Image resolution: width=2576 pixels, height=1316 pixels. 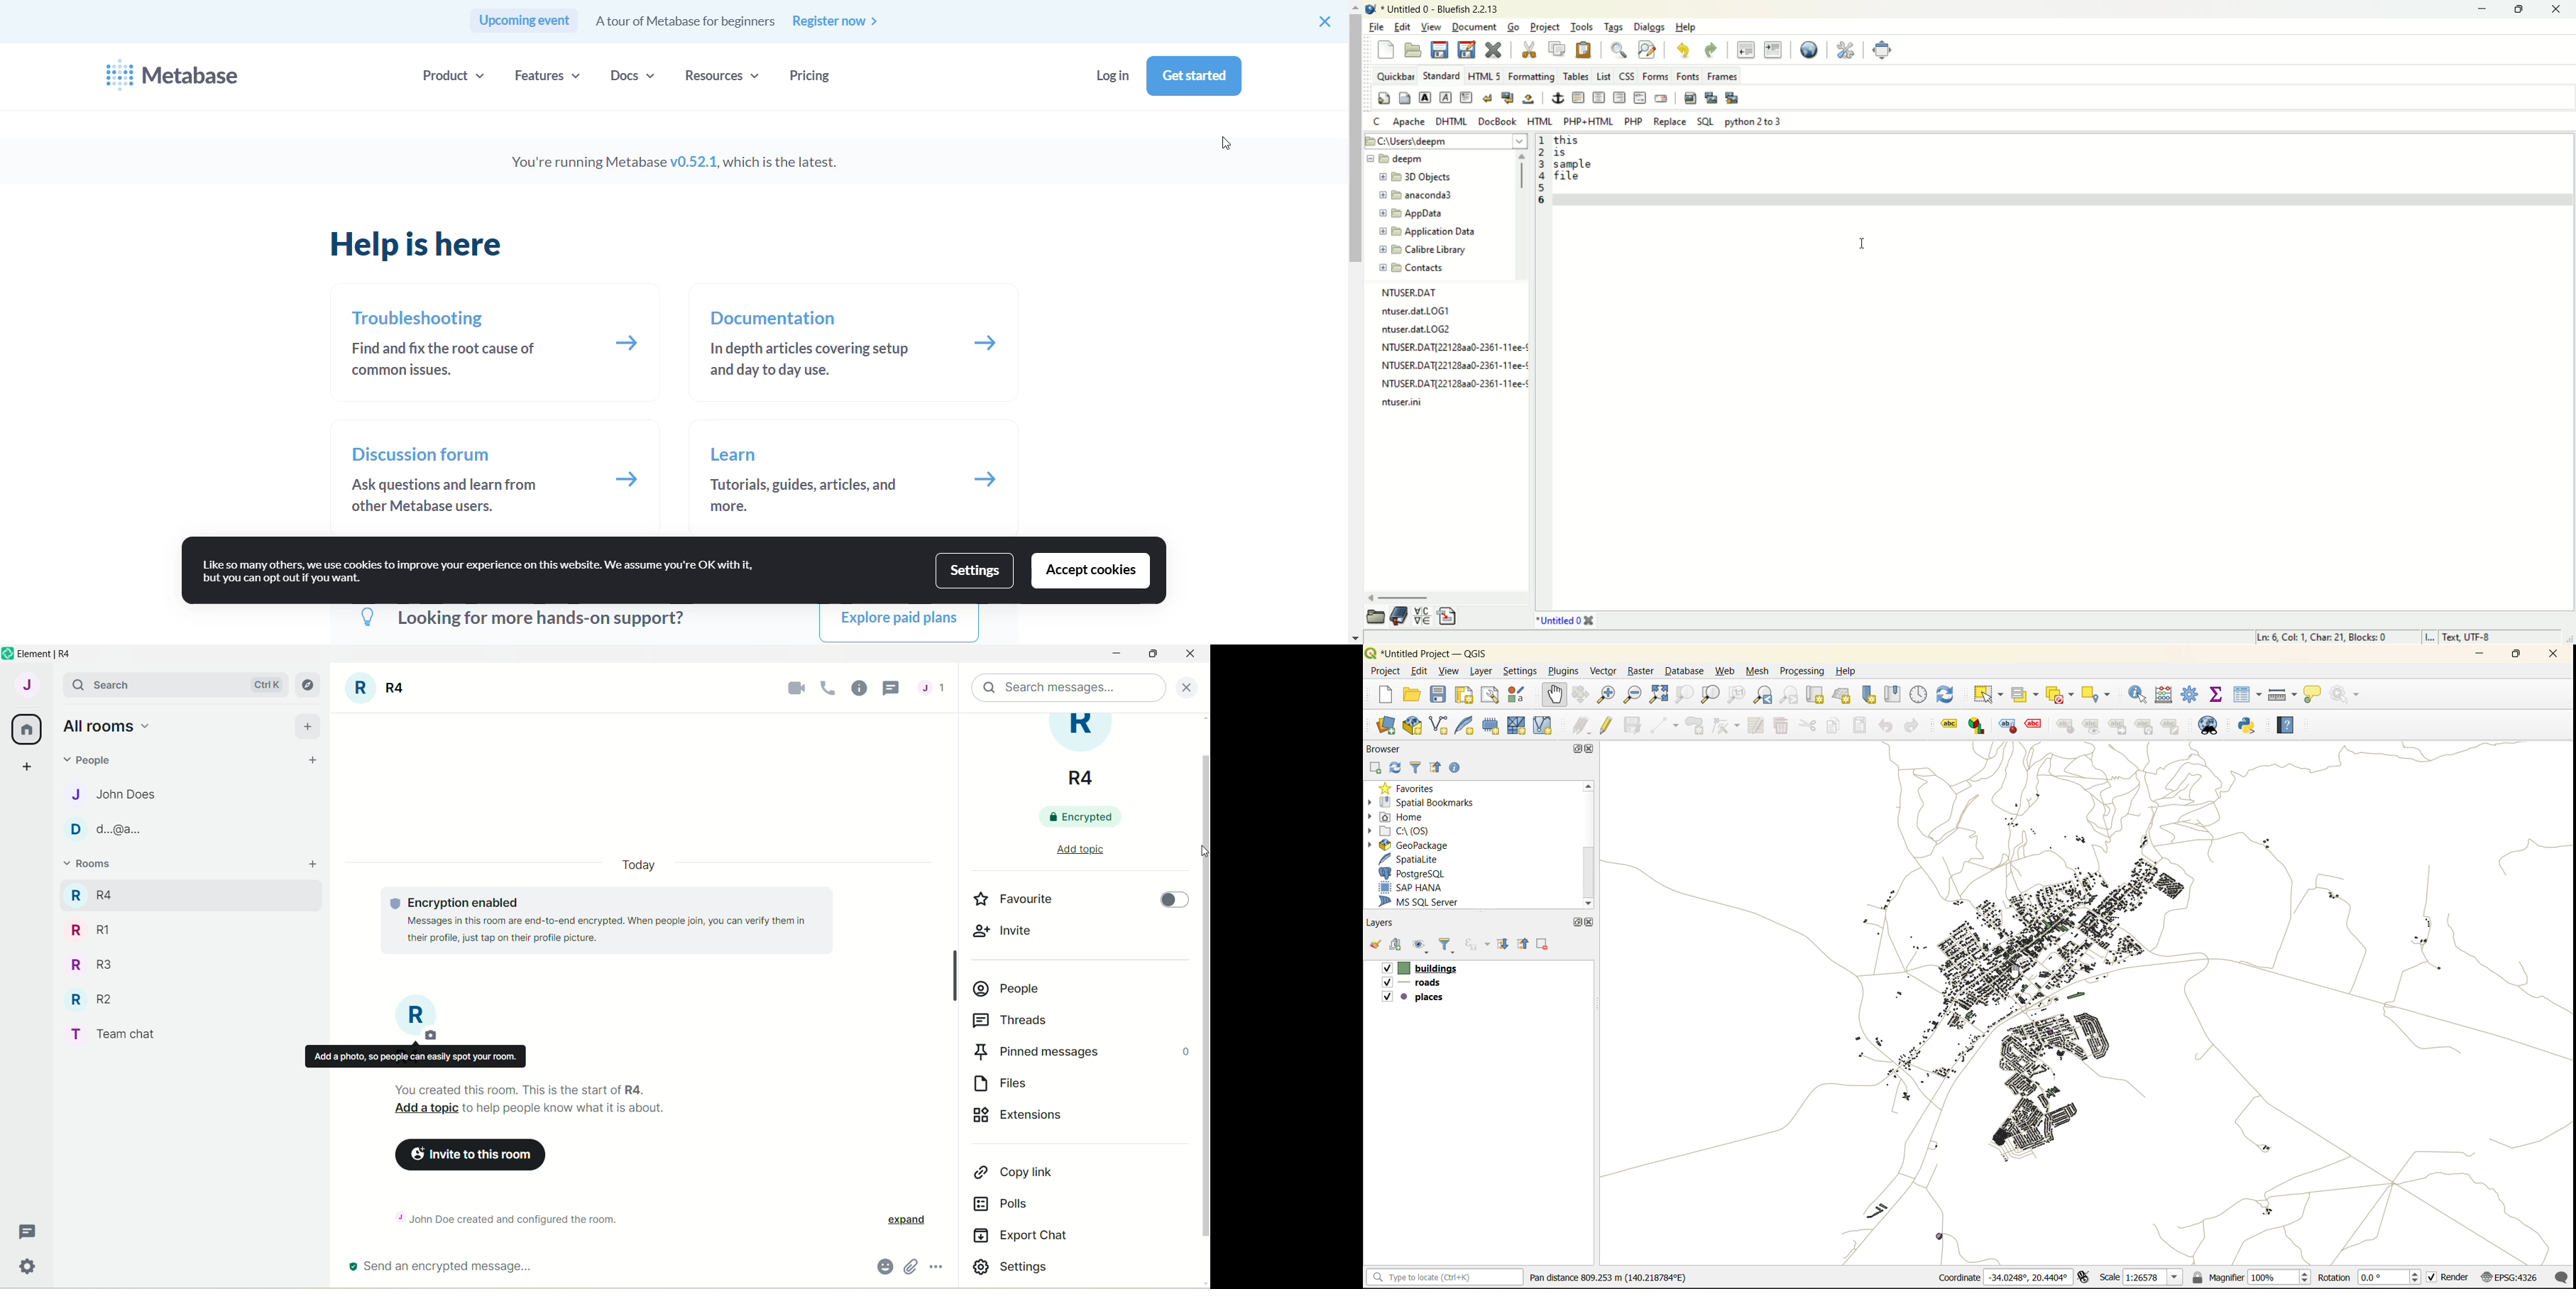 I want to click on tutorials, guides, articles, and more, so click(x=806, y=495).